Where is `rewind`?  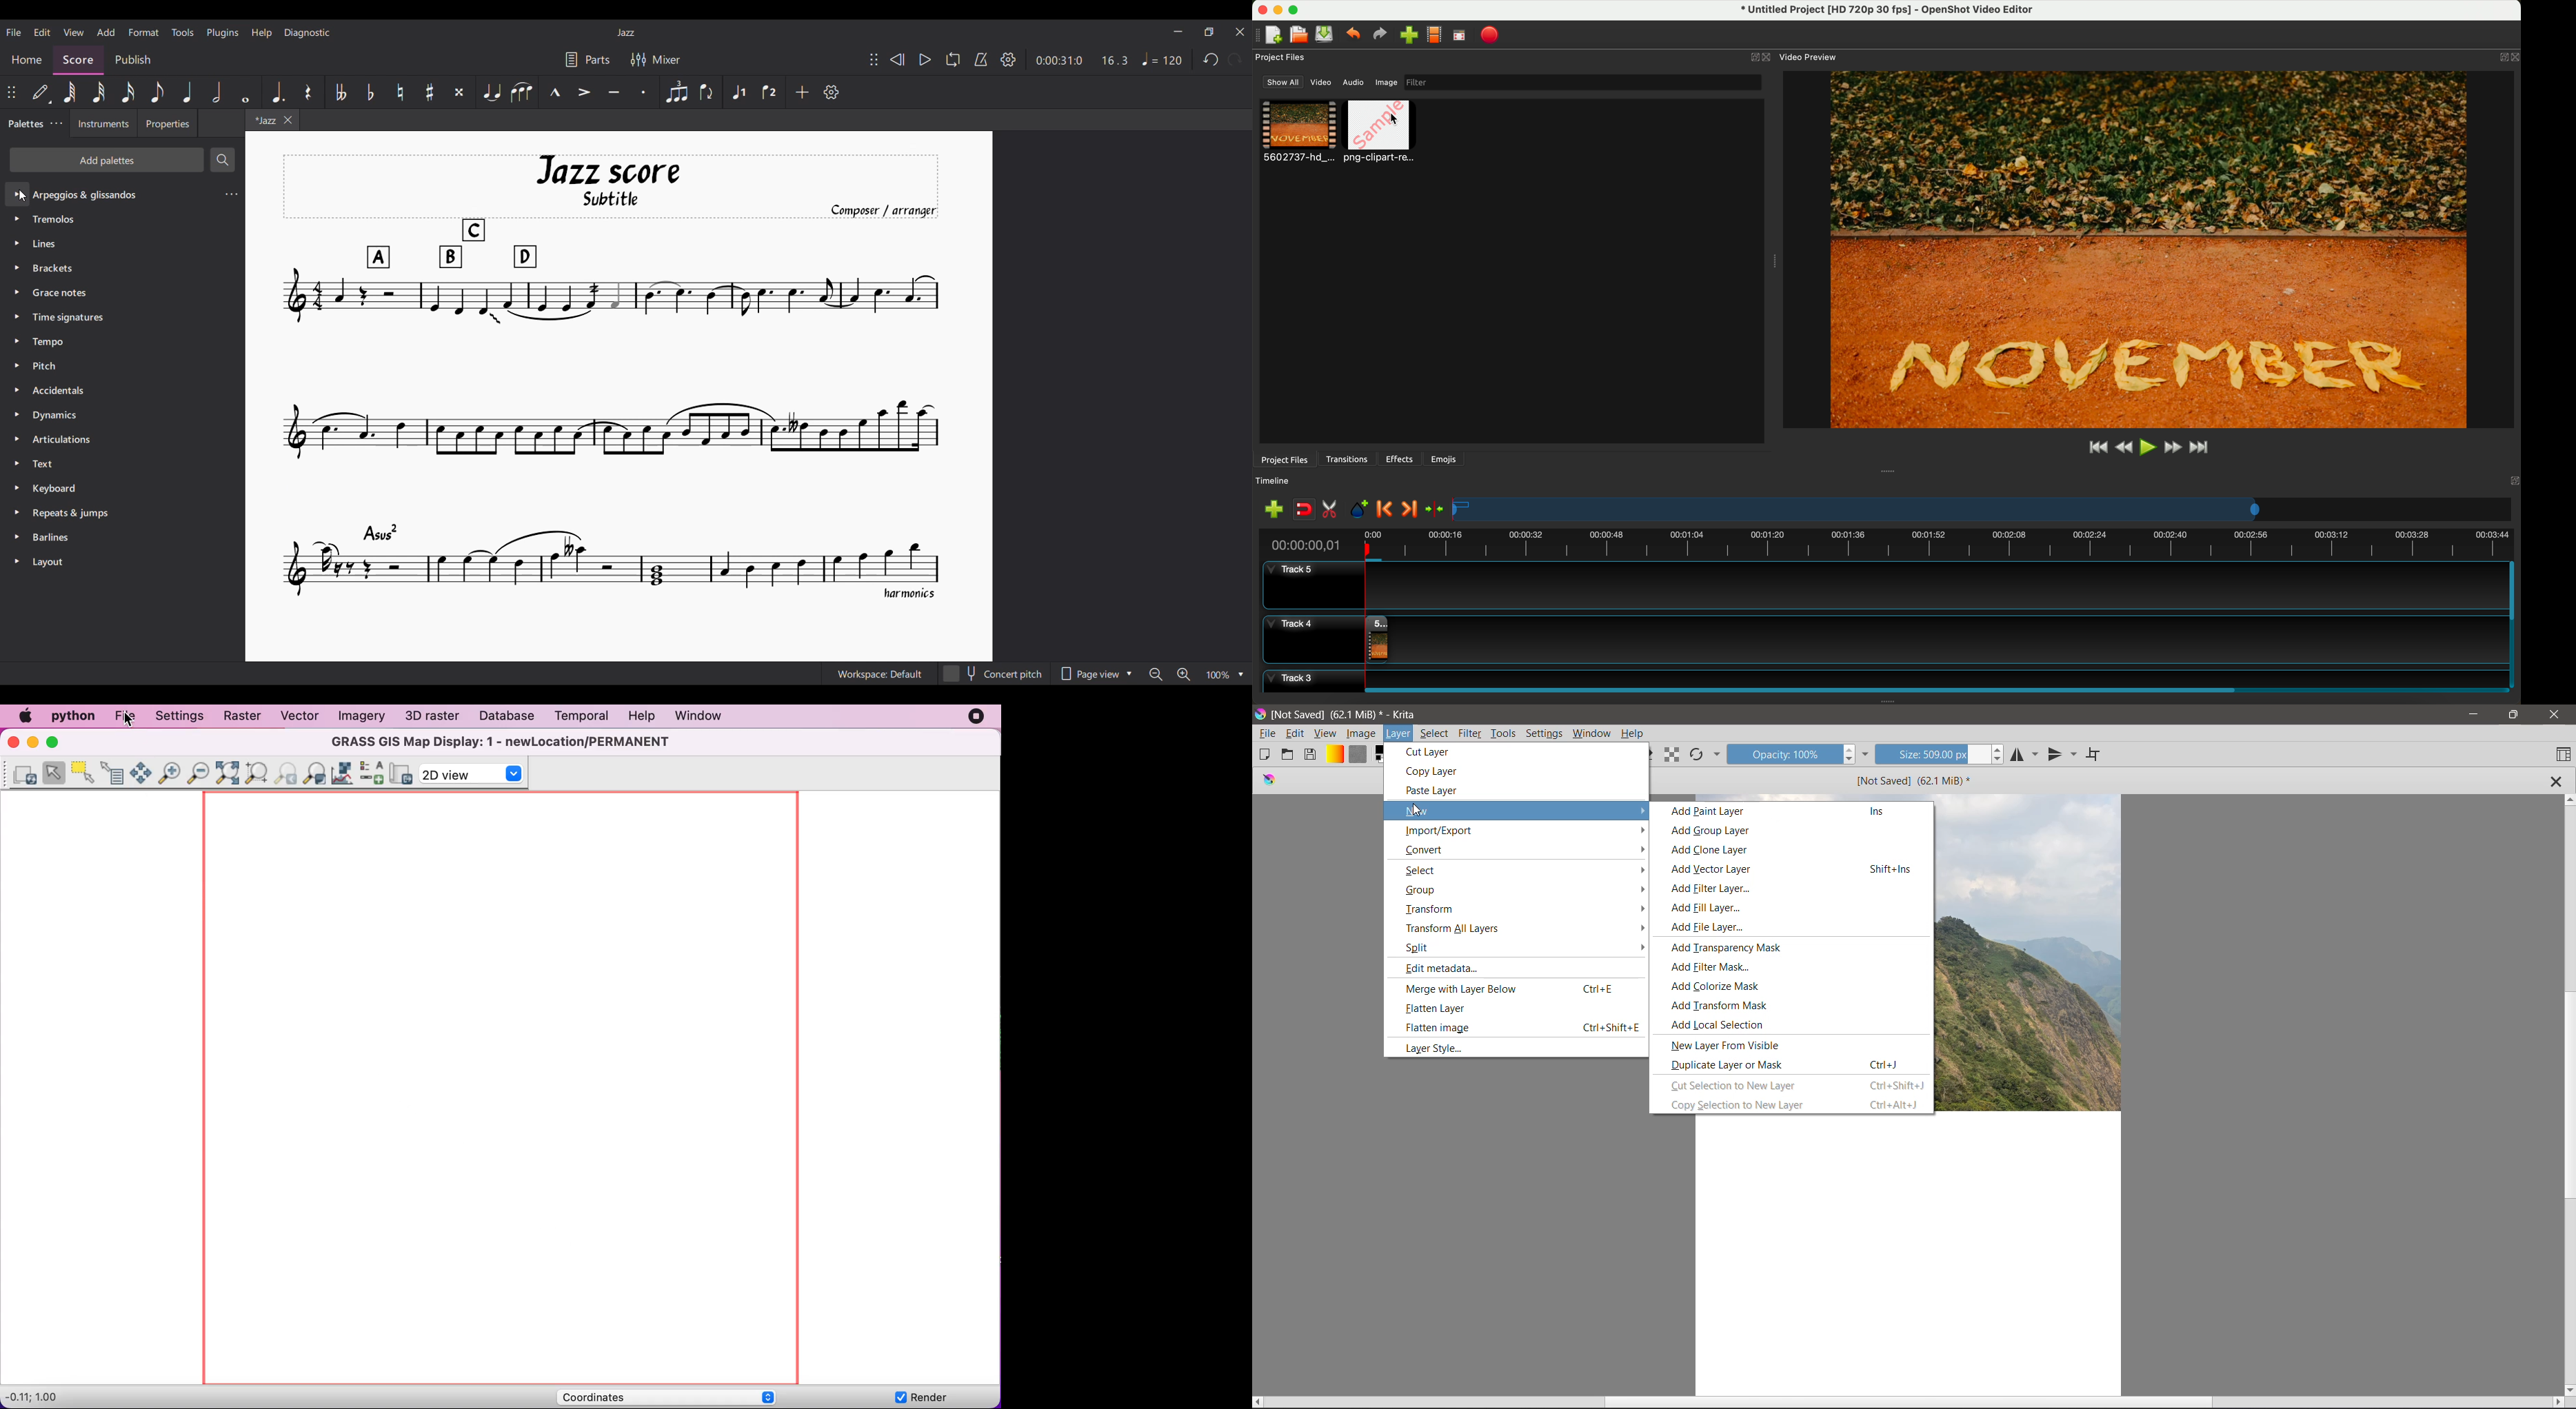 rewind is located at coordinates (2123, 449).